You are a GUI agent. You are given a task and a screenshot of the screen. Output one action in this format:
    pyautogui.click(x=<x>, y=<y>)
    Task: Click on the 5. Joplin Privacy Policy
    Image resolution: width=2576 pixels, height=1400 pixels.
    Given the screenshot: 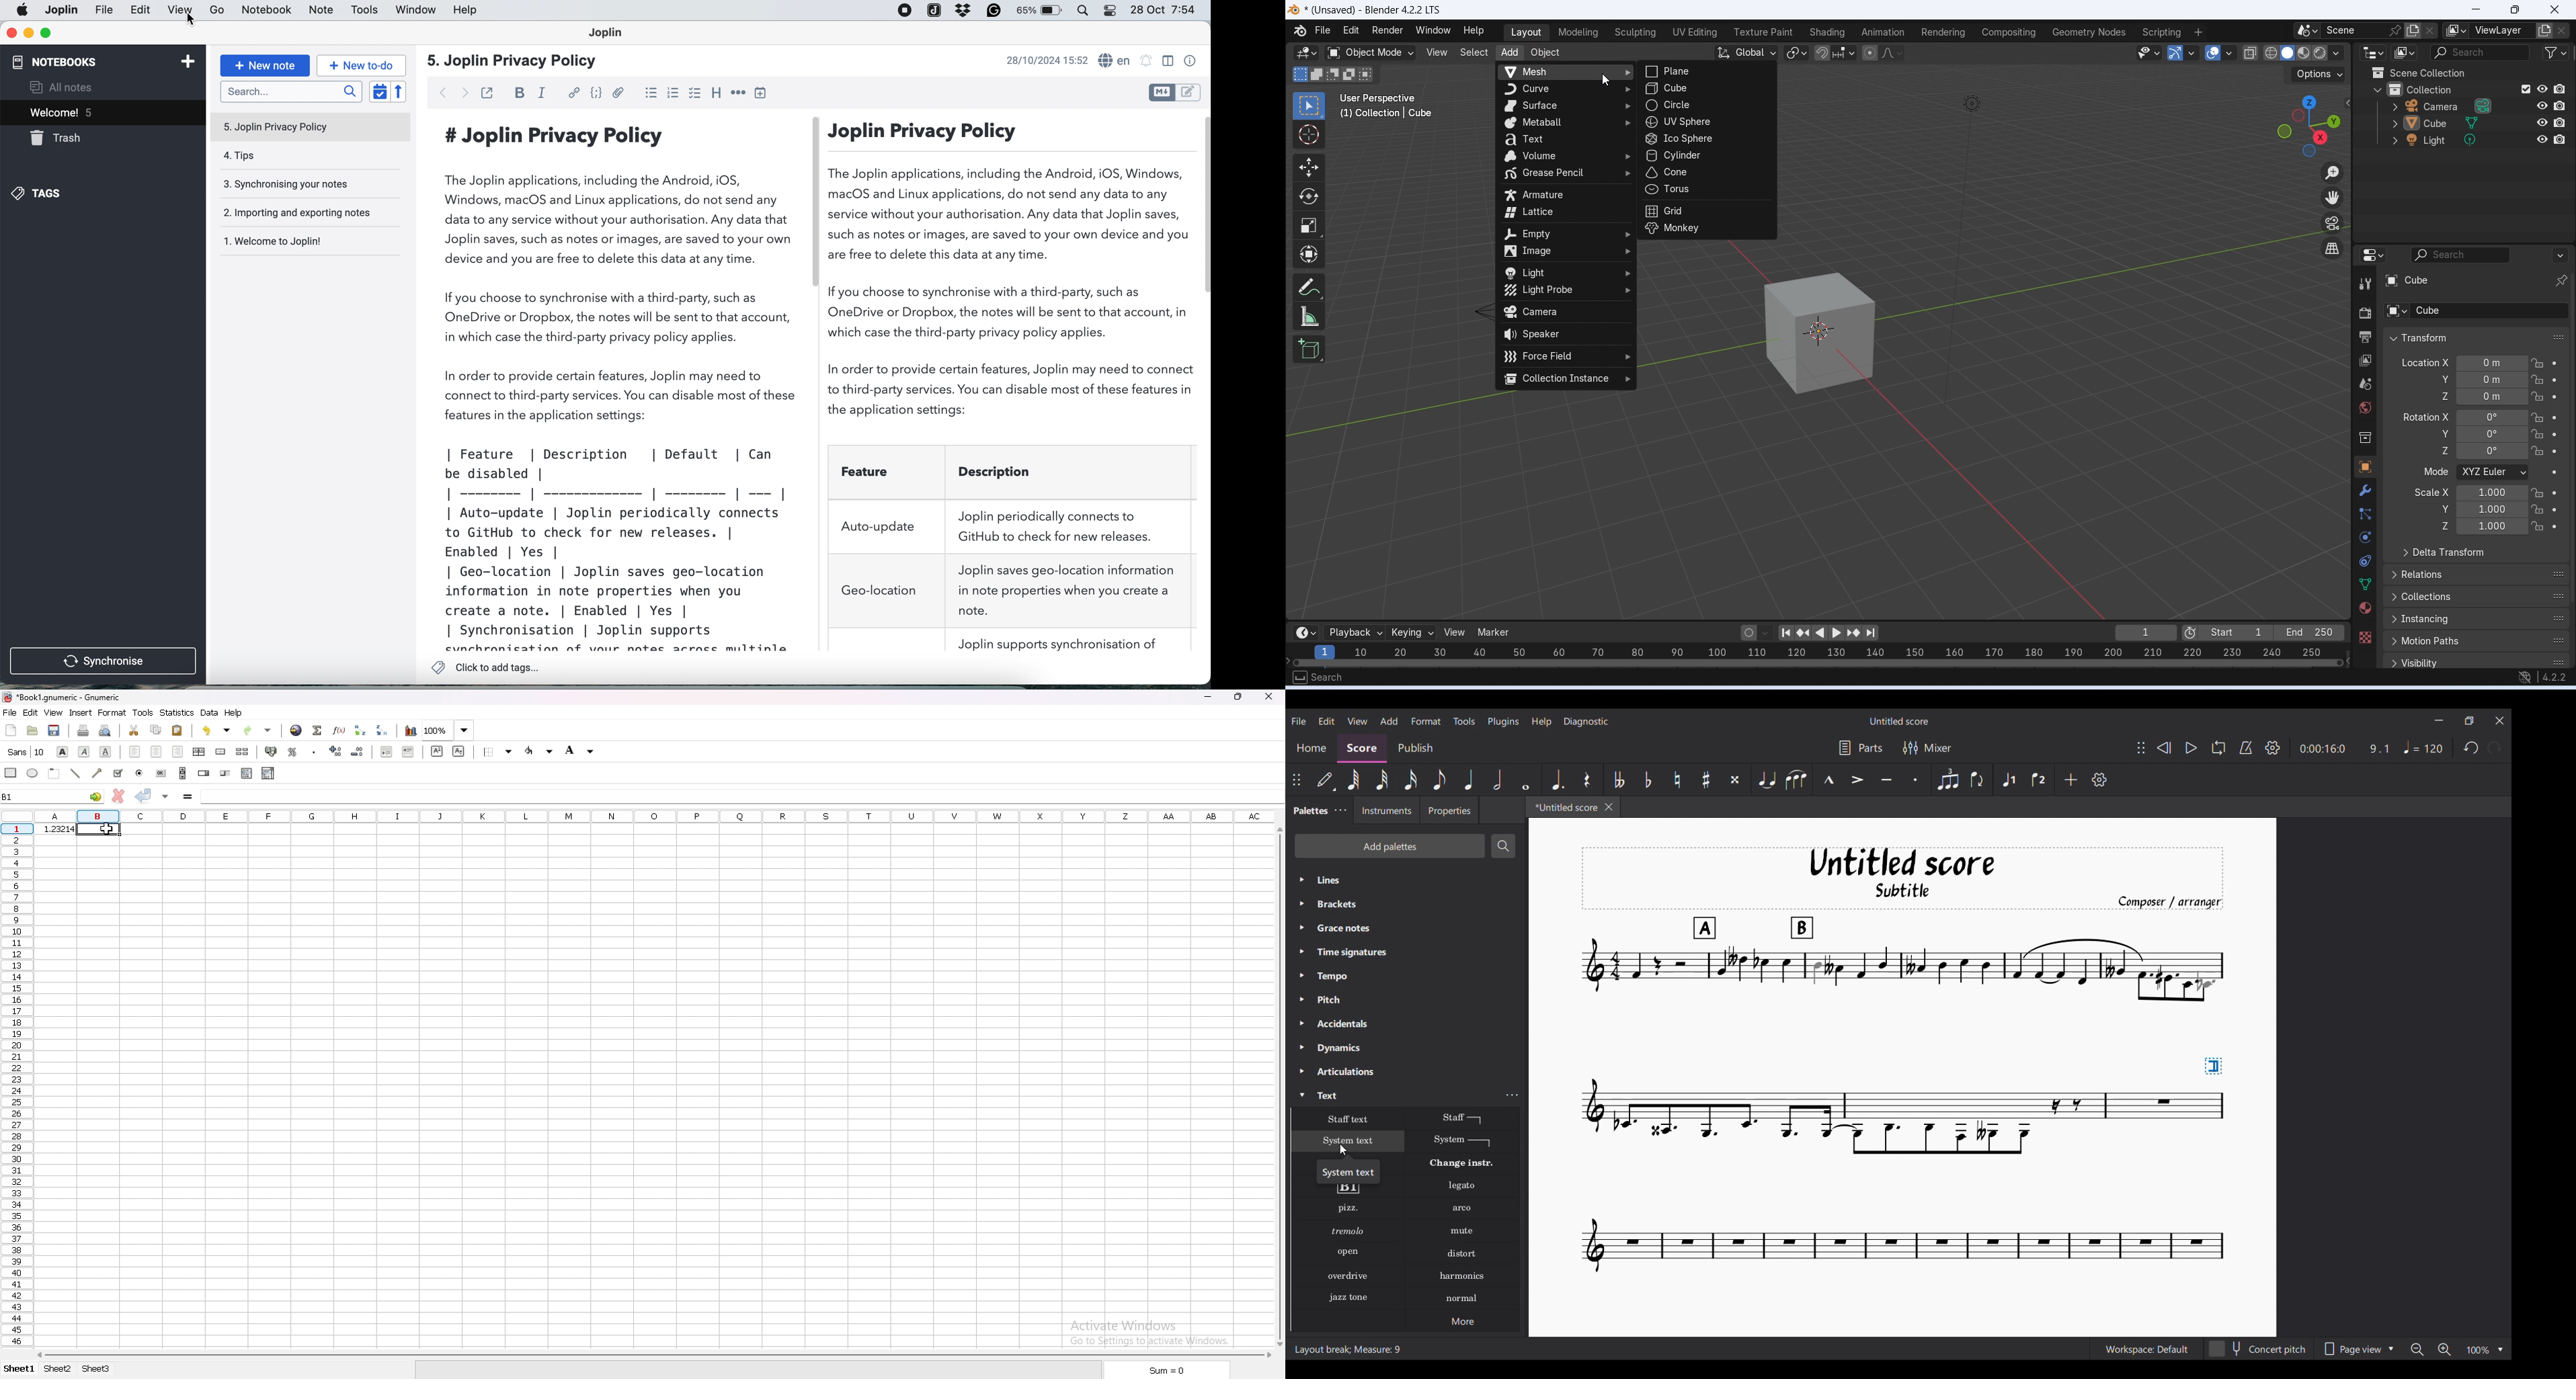 What is the action you would take?
    pyautogui.click(x=514, y=62)
    